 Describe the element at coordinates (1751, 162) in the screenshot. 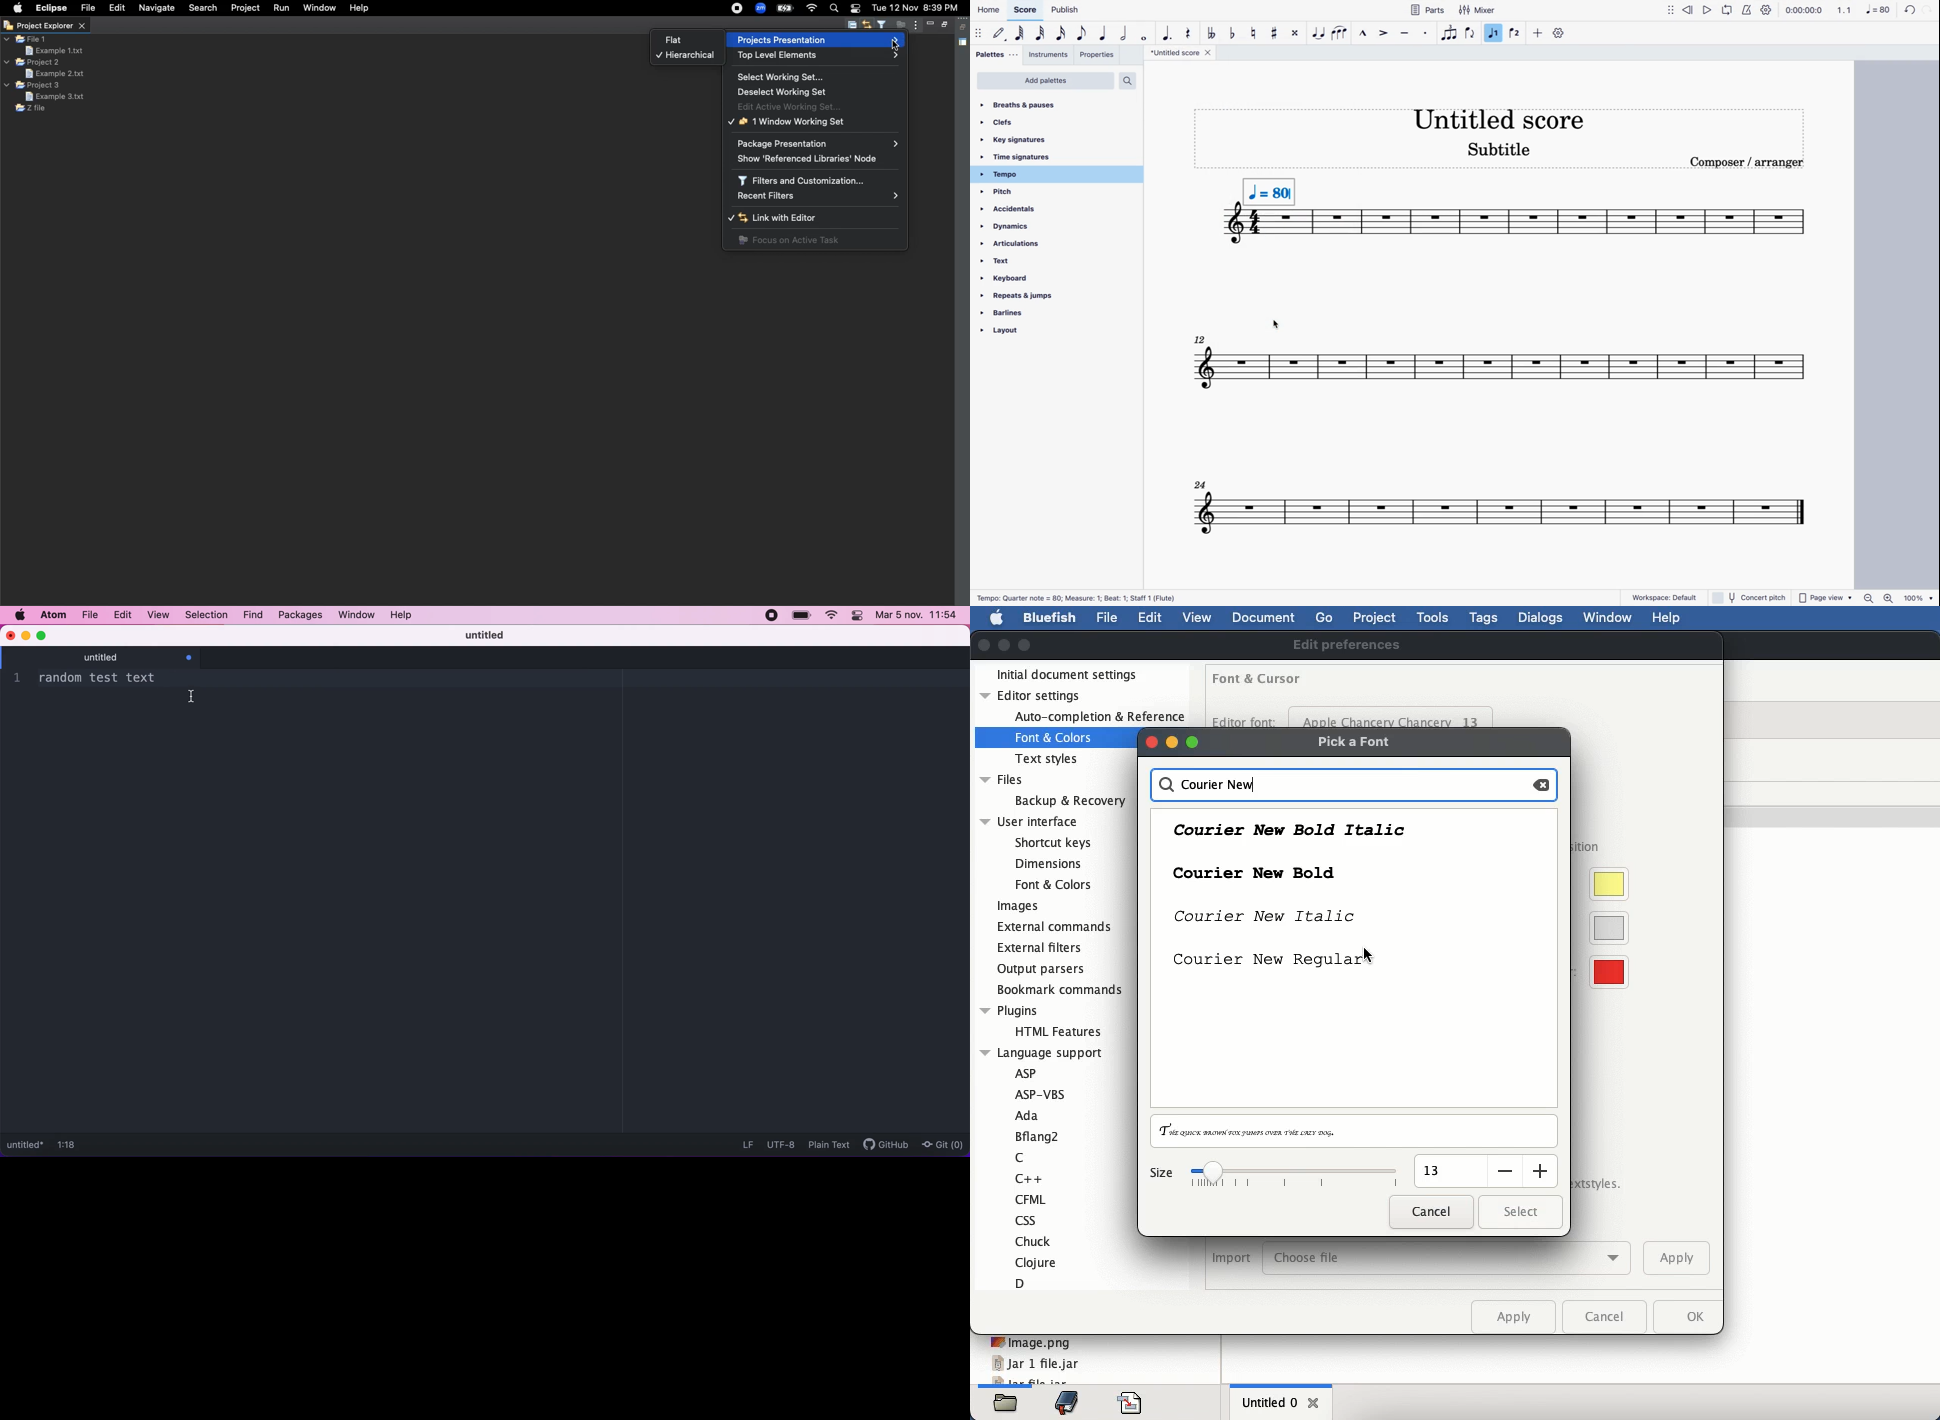

I see `composer / arranger` at that location.